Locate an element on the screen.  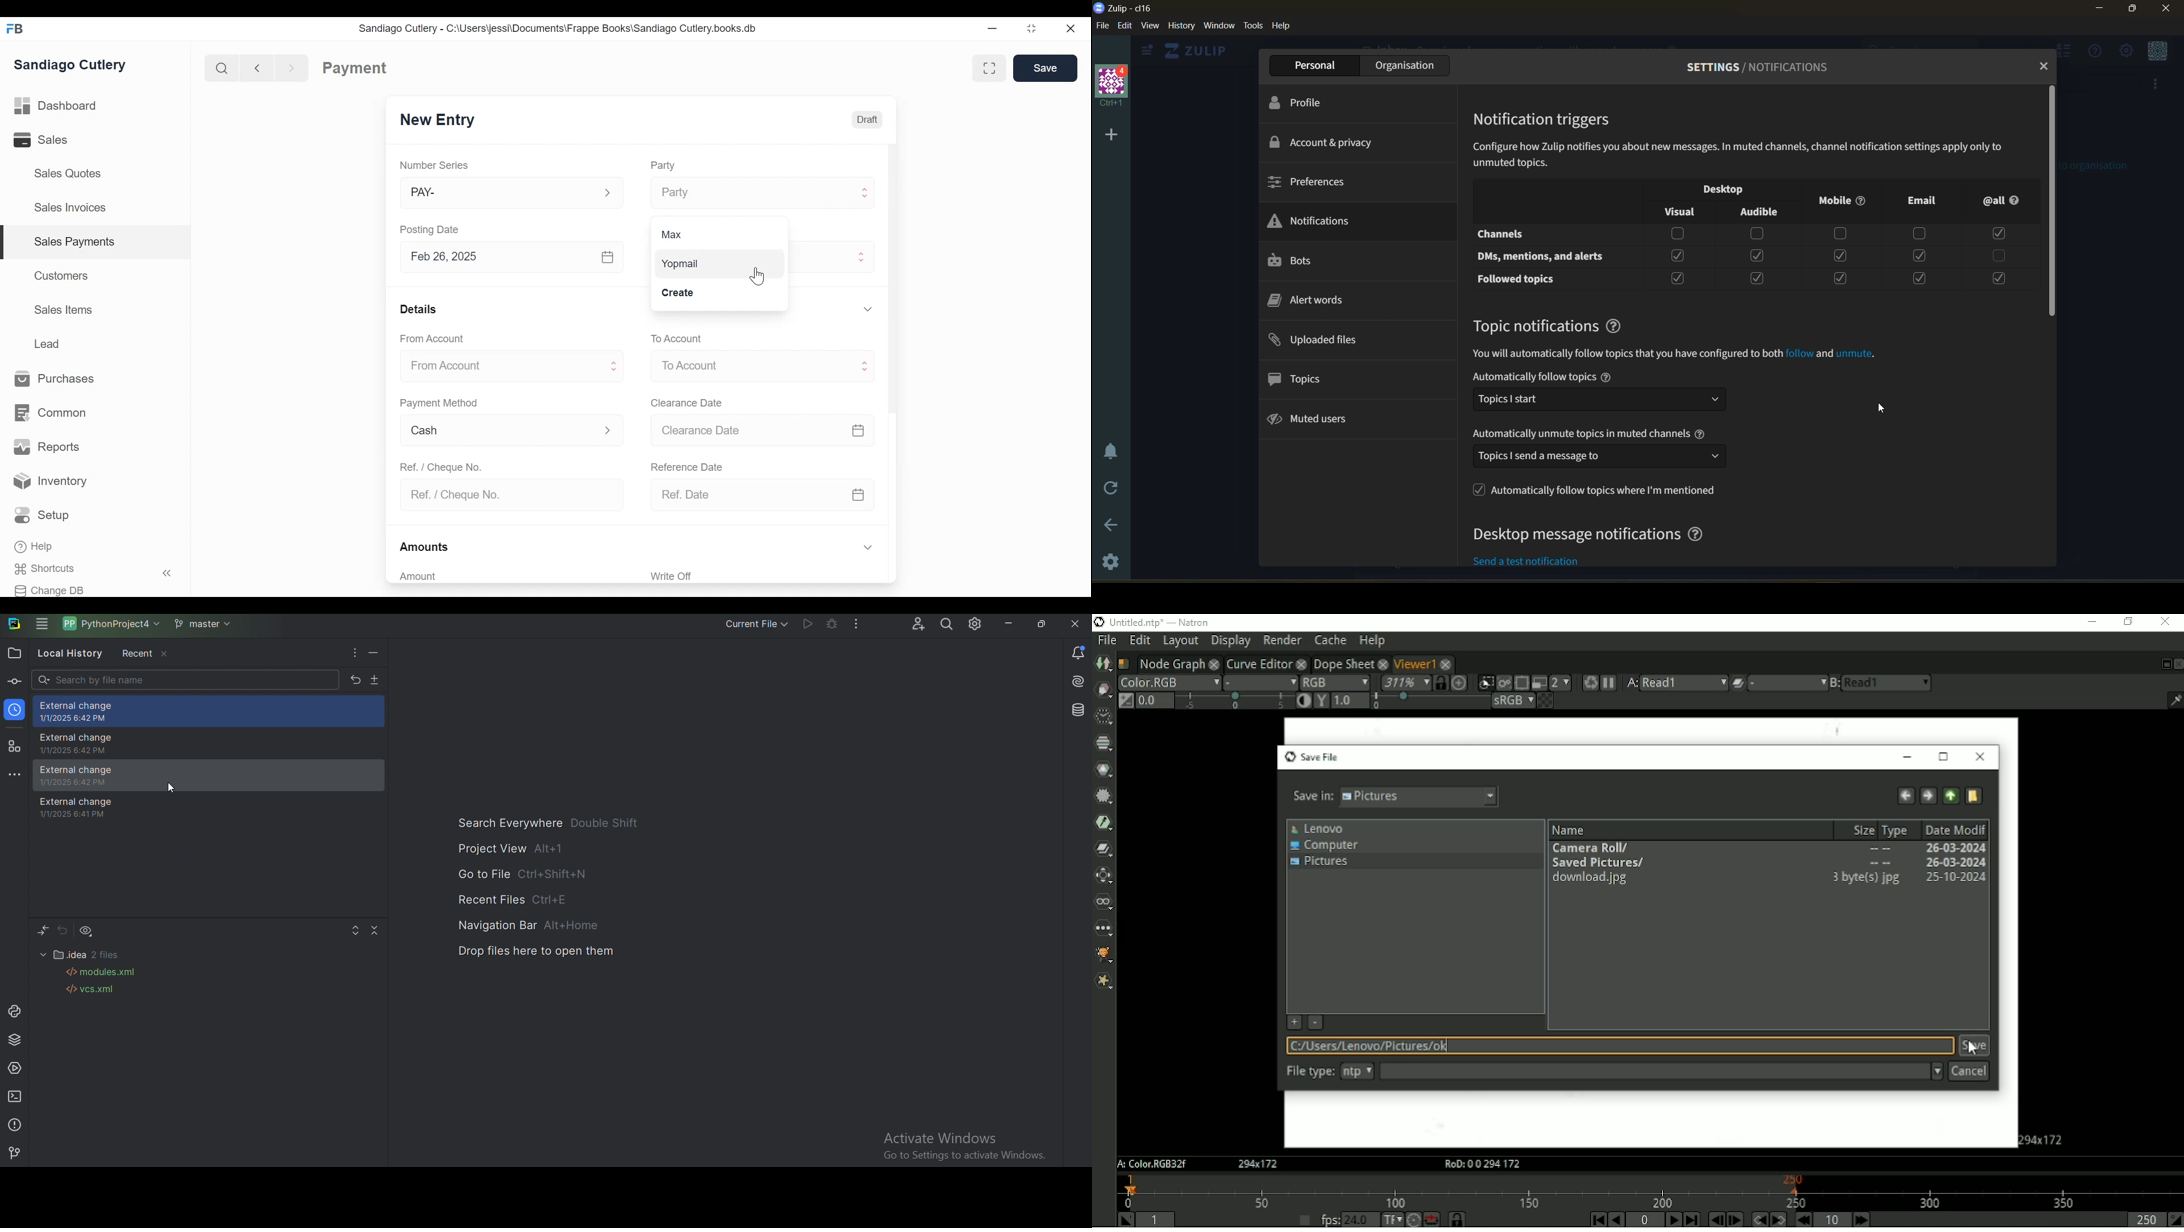
Max is located at coordinates (688, 234).